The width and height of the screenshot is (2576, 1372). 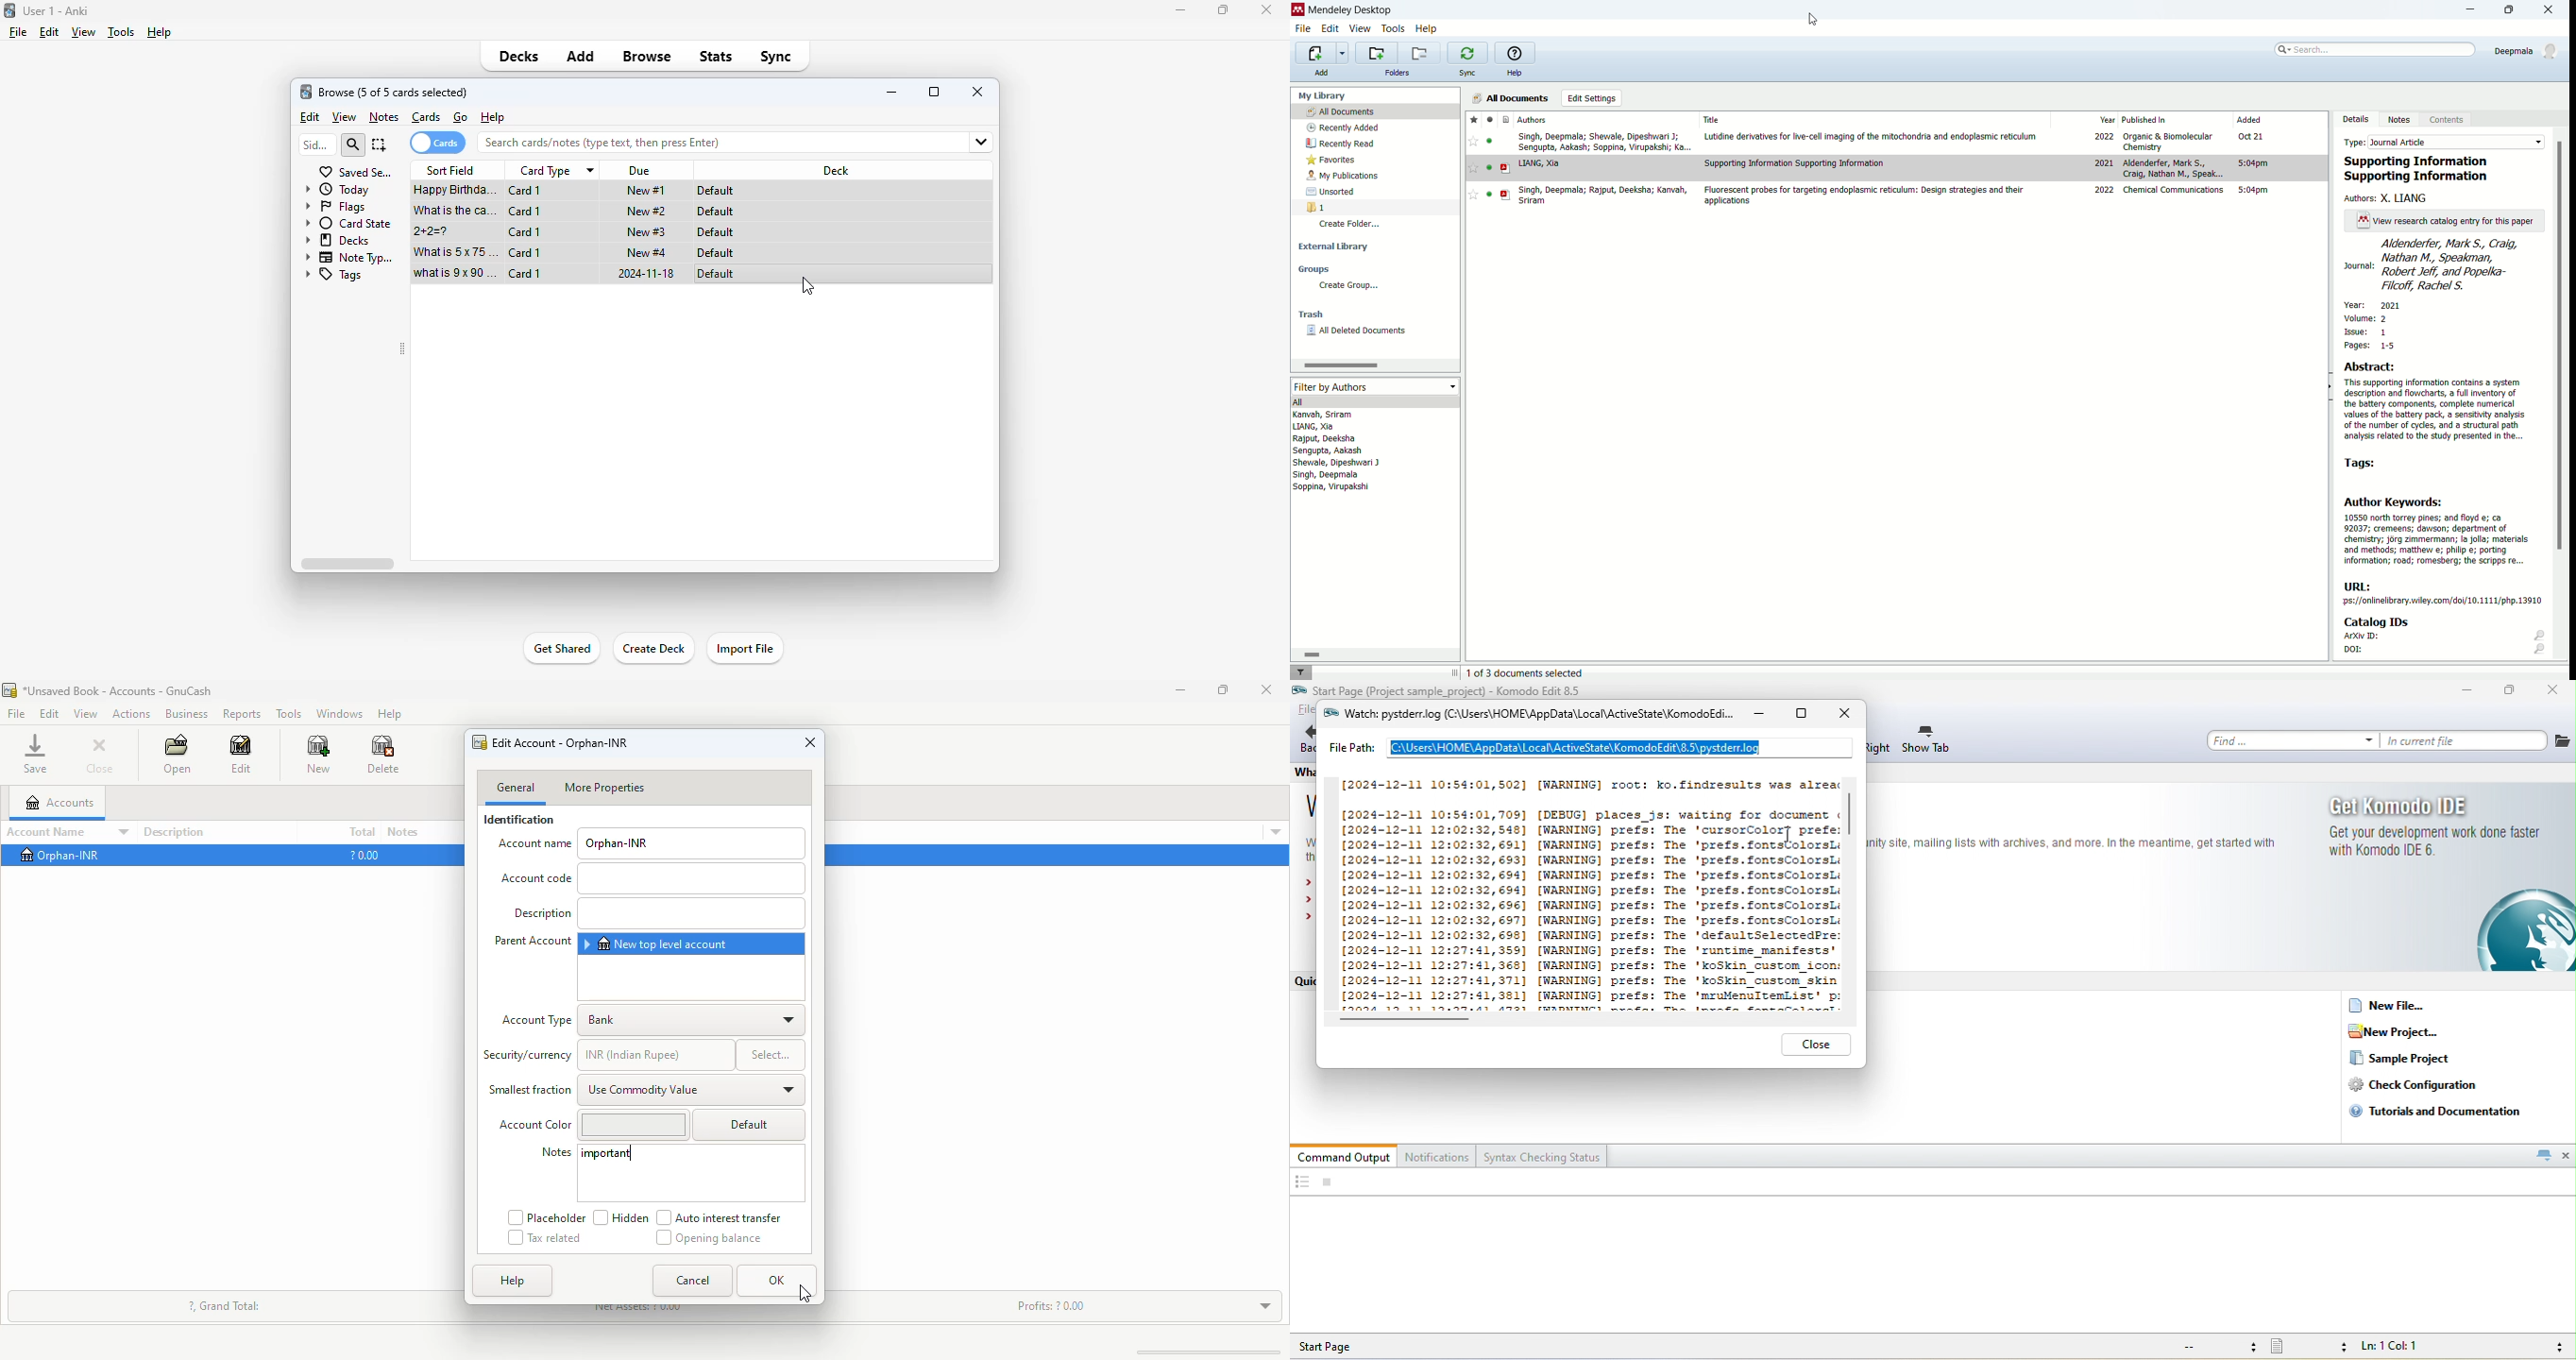 What do you see at coordinates (533, 1126) in the screenshot?
I see `Account Color` at bounding box center [533, 1126].